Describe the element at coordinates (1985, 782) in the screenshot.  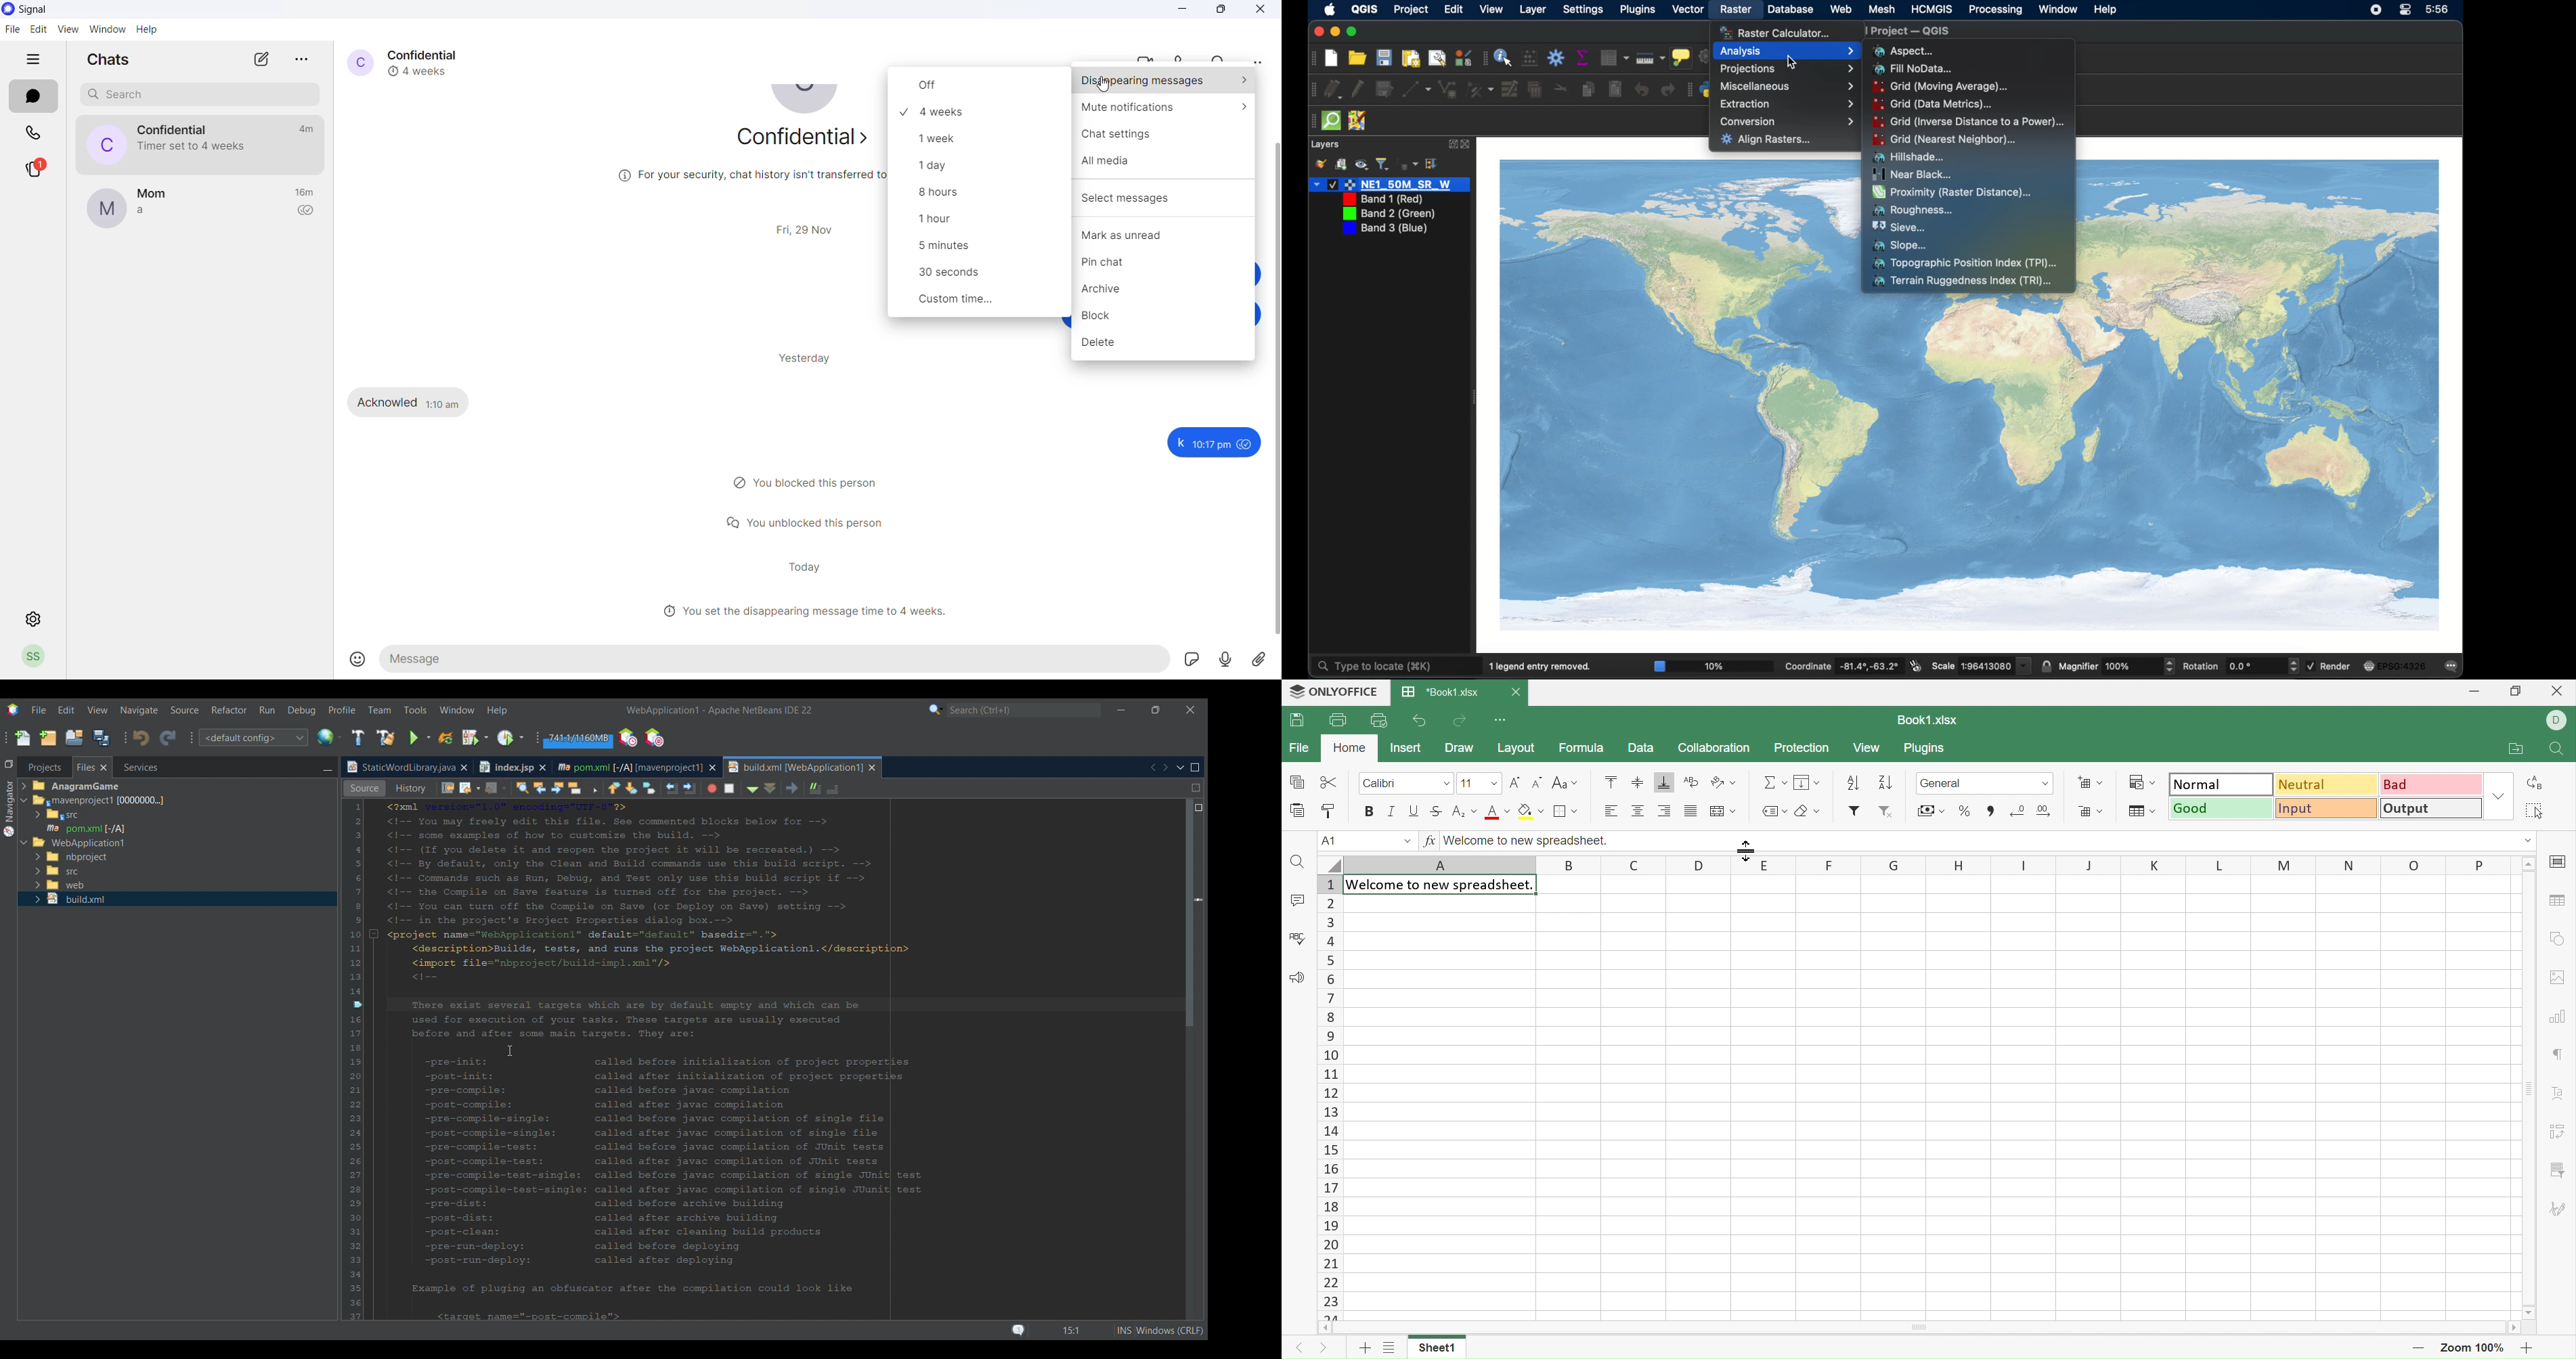
I see `General` at that location.